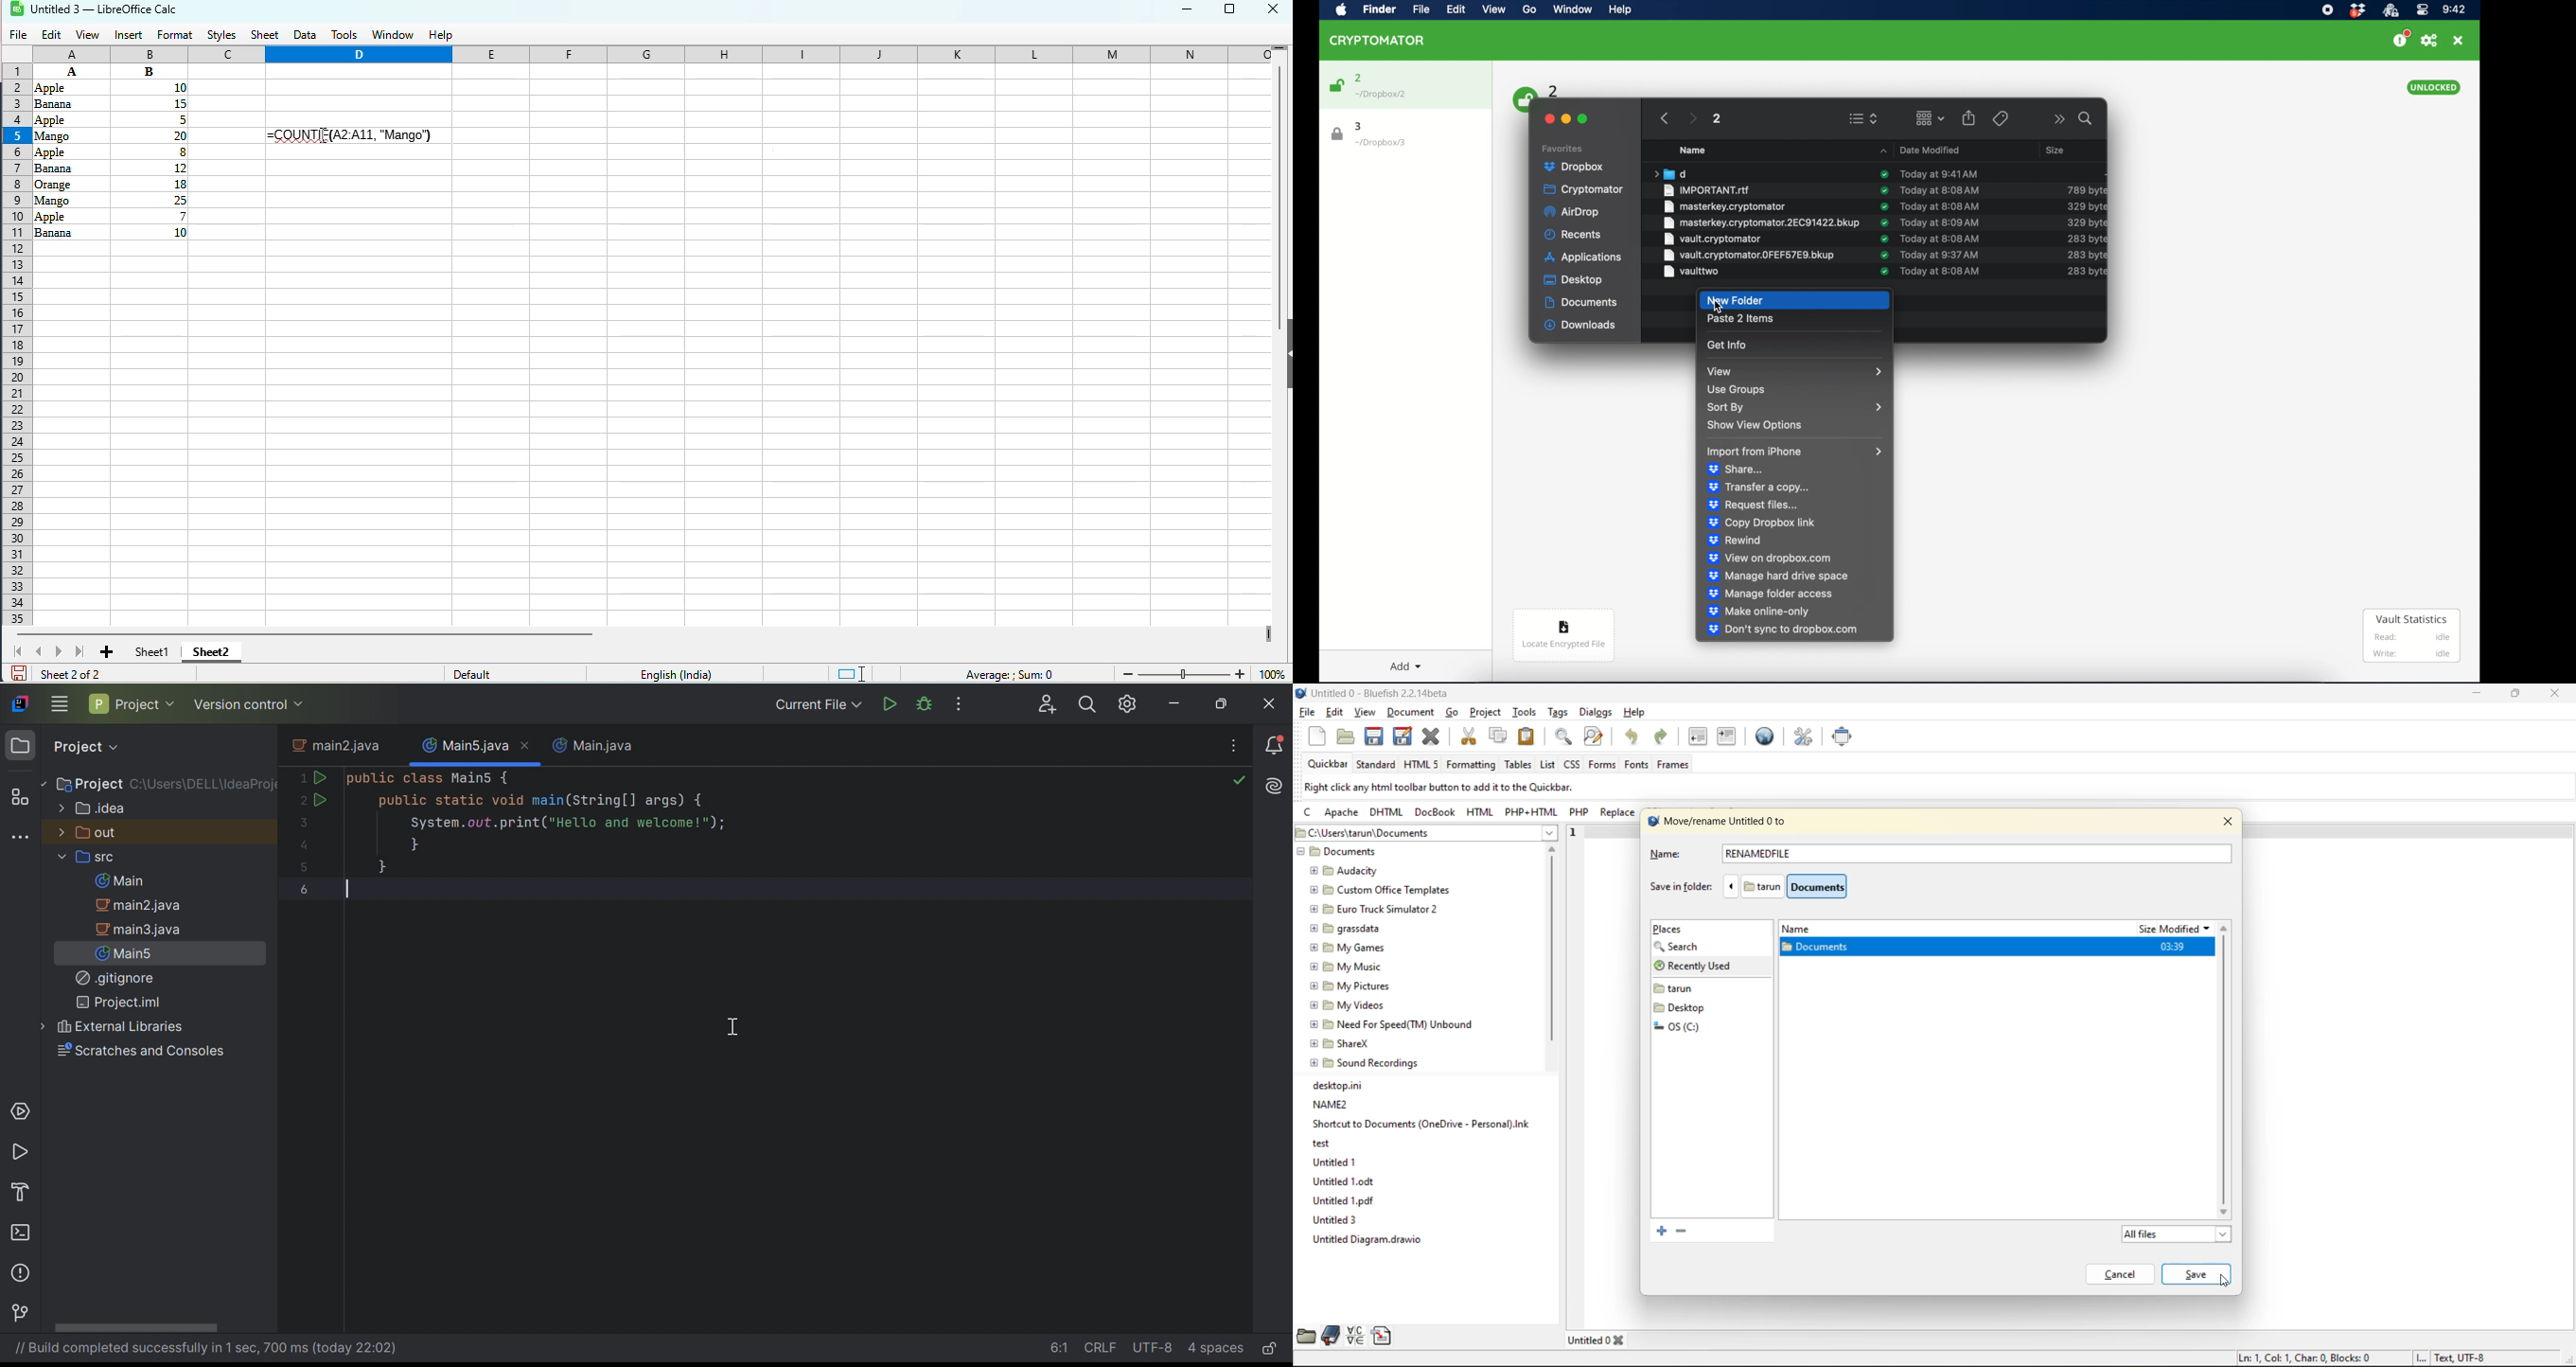 The width and height of the screenshot is (2576, 1372). Describe the element at coordinates (319, 799) in the screenshot. I see `Run` at that location.